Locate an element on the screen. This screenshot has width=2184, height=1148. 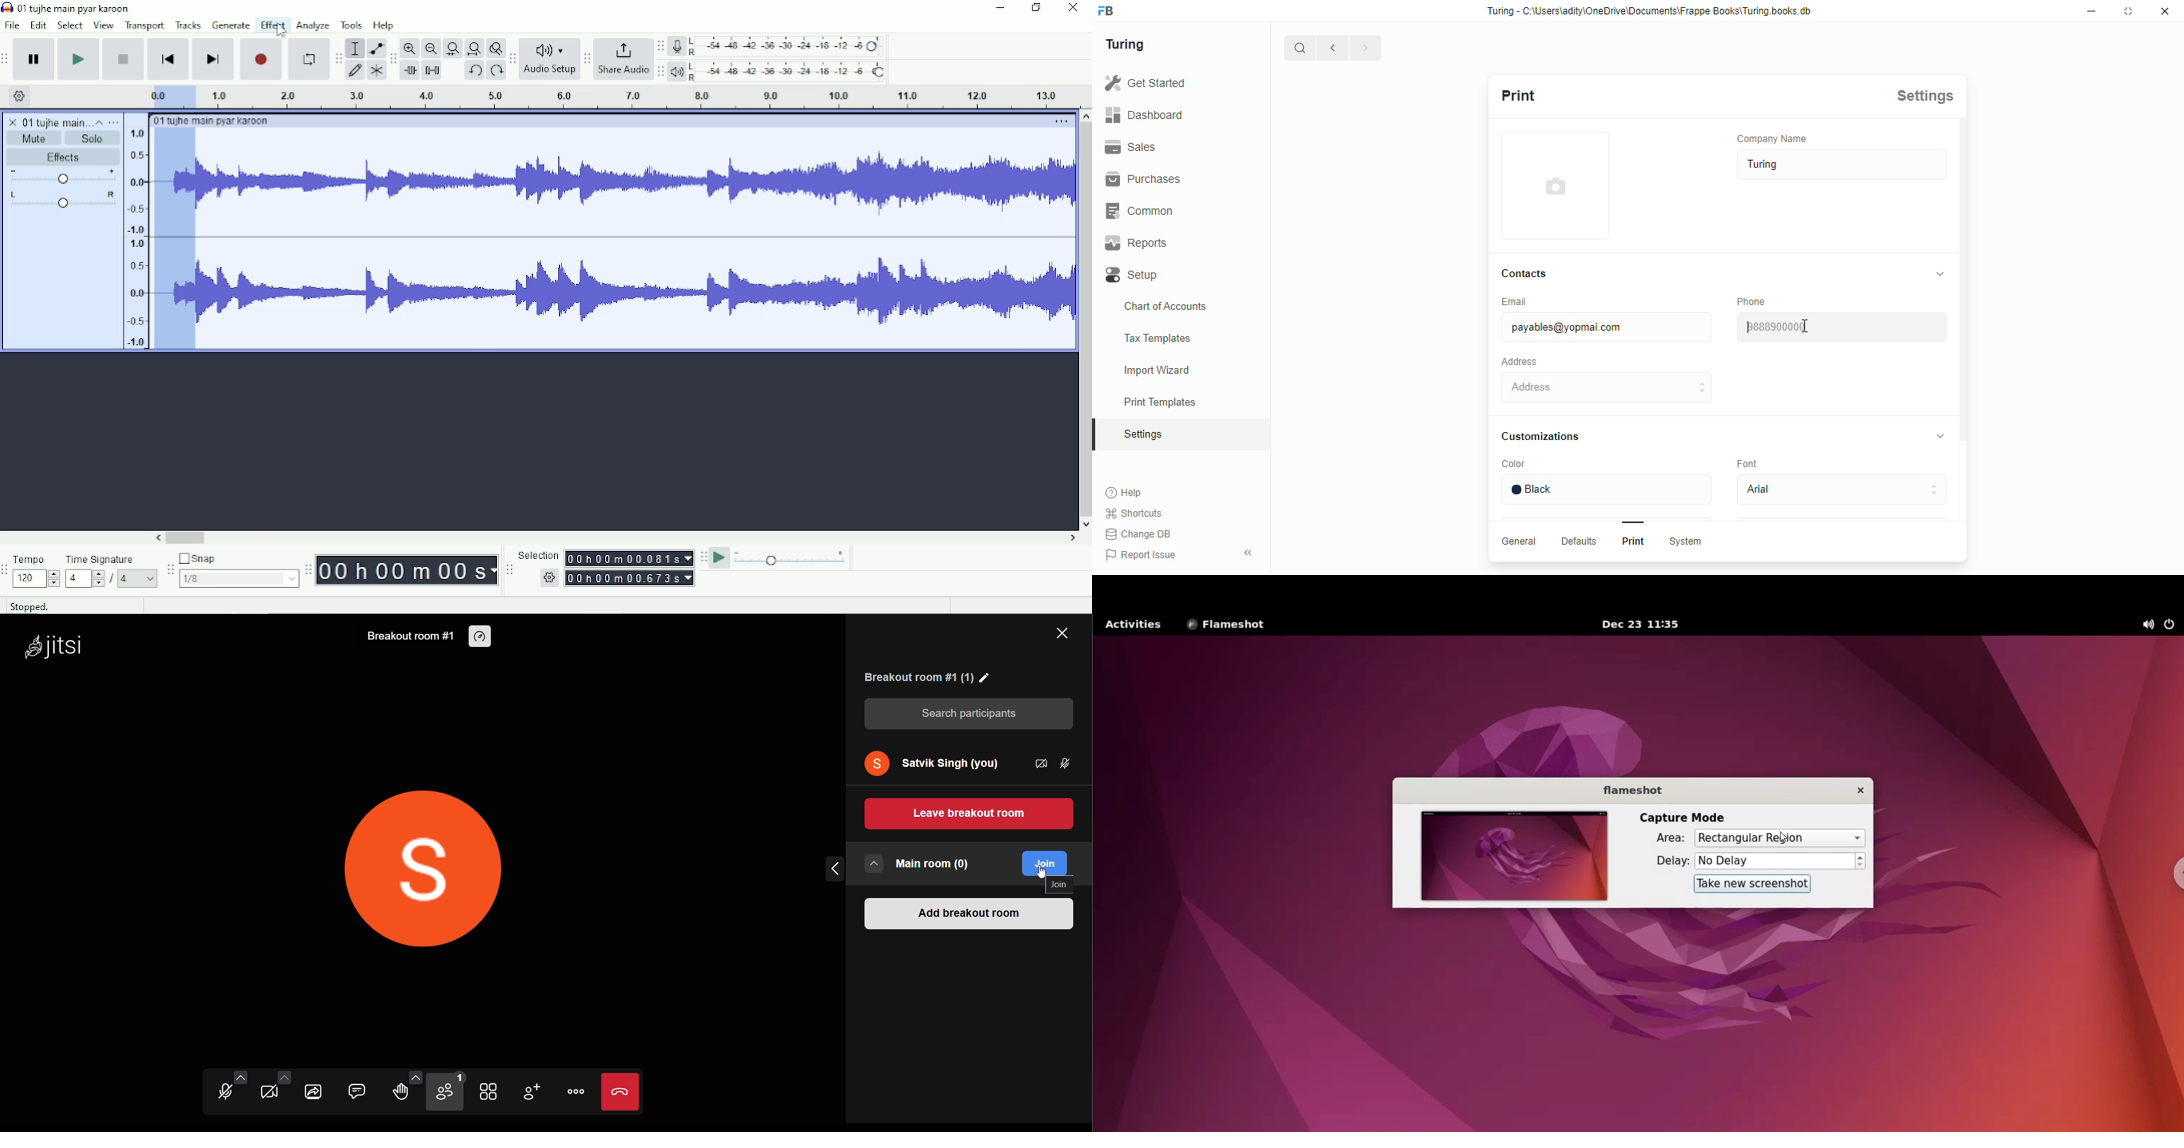
Common is located at coordinates (1178, 209).